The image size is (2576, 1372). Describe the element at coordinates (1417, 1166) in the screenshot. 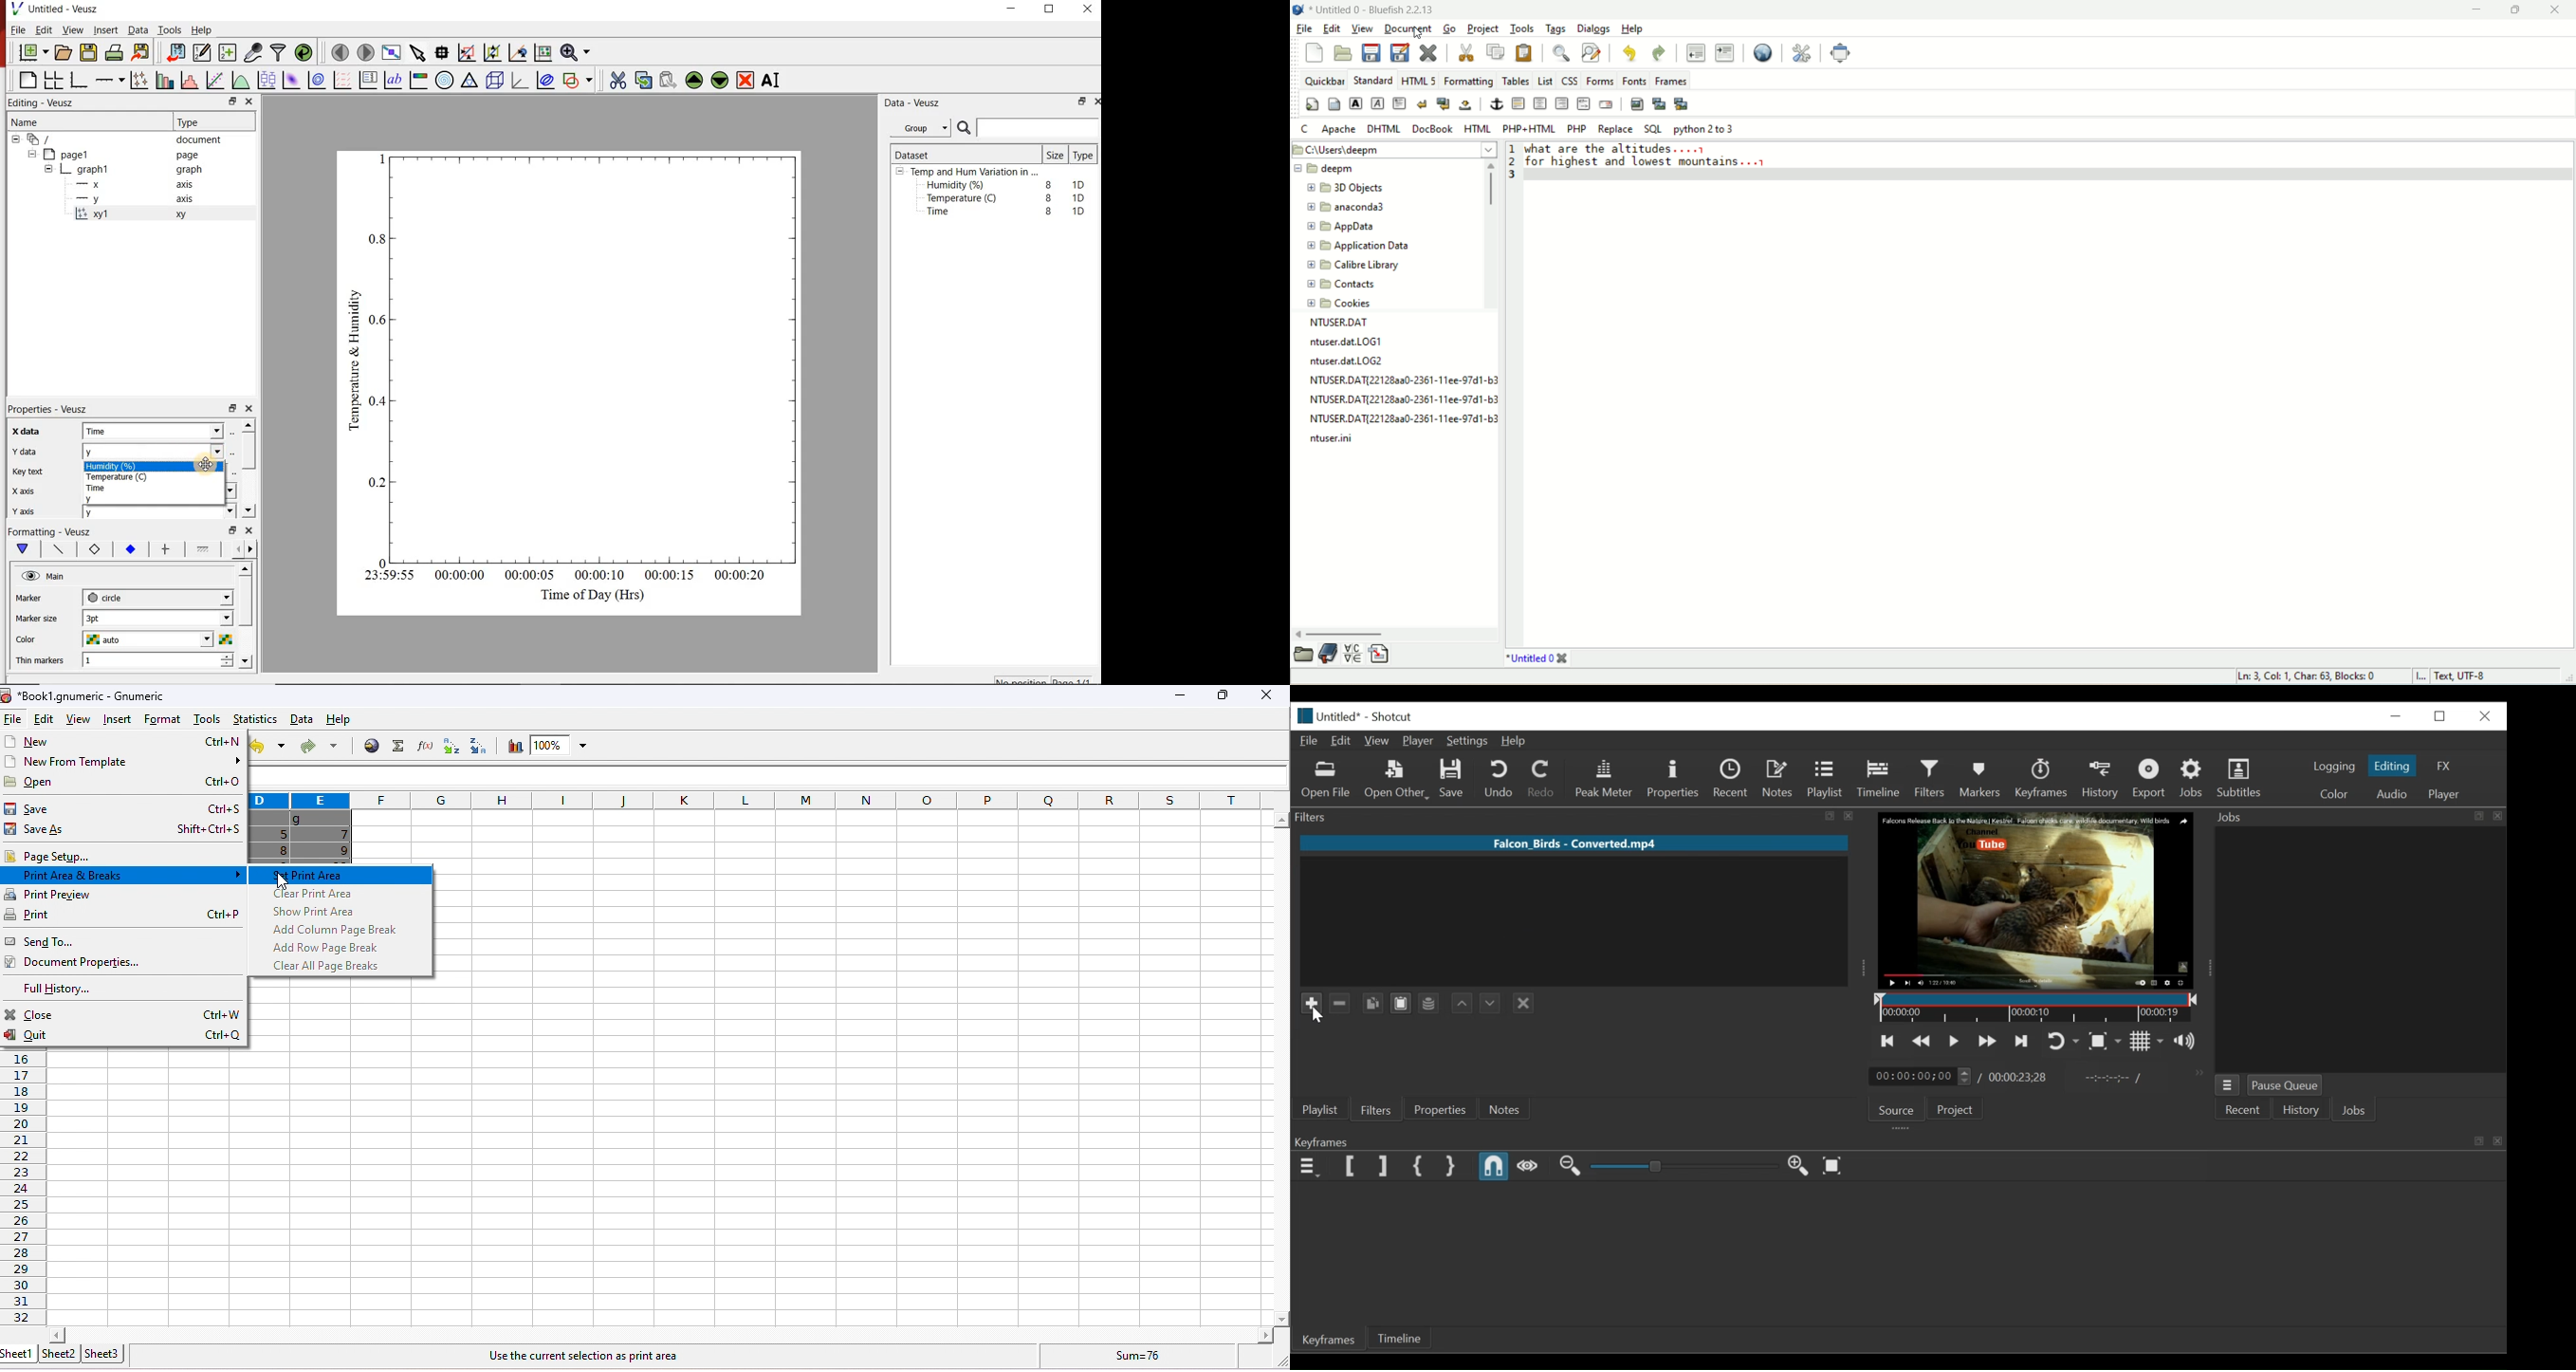

I see `Set First Simple Keyframe` at that location.